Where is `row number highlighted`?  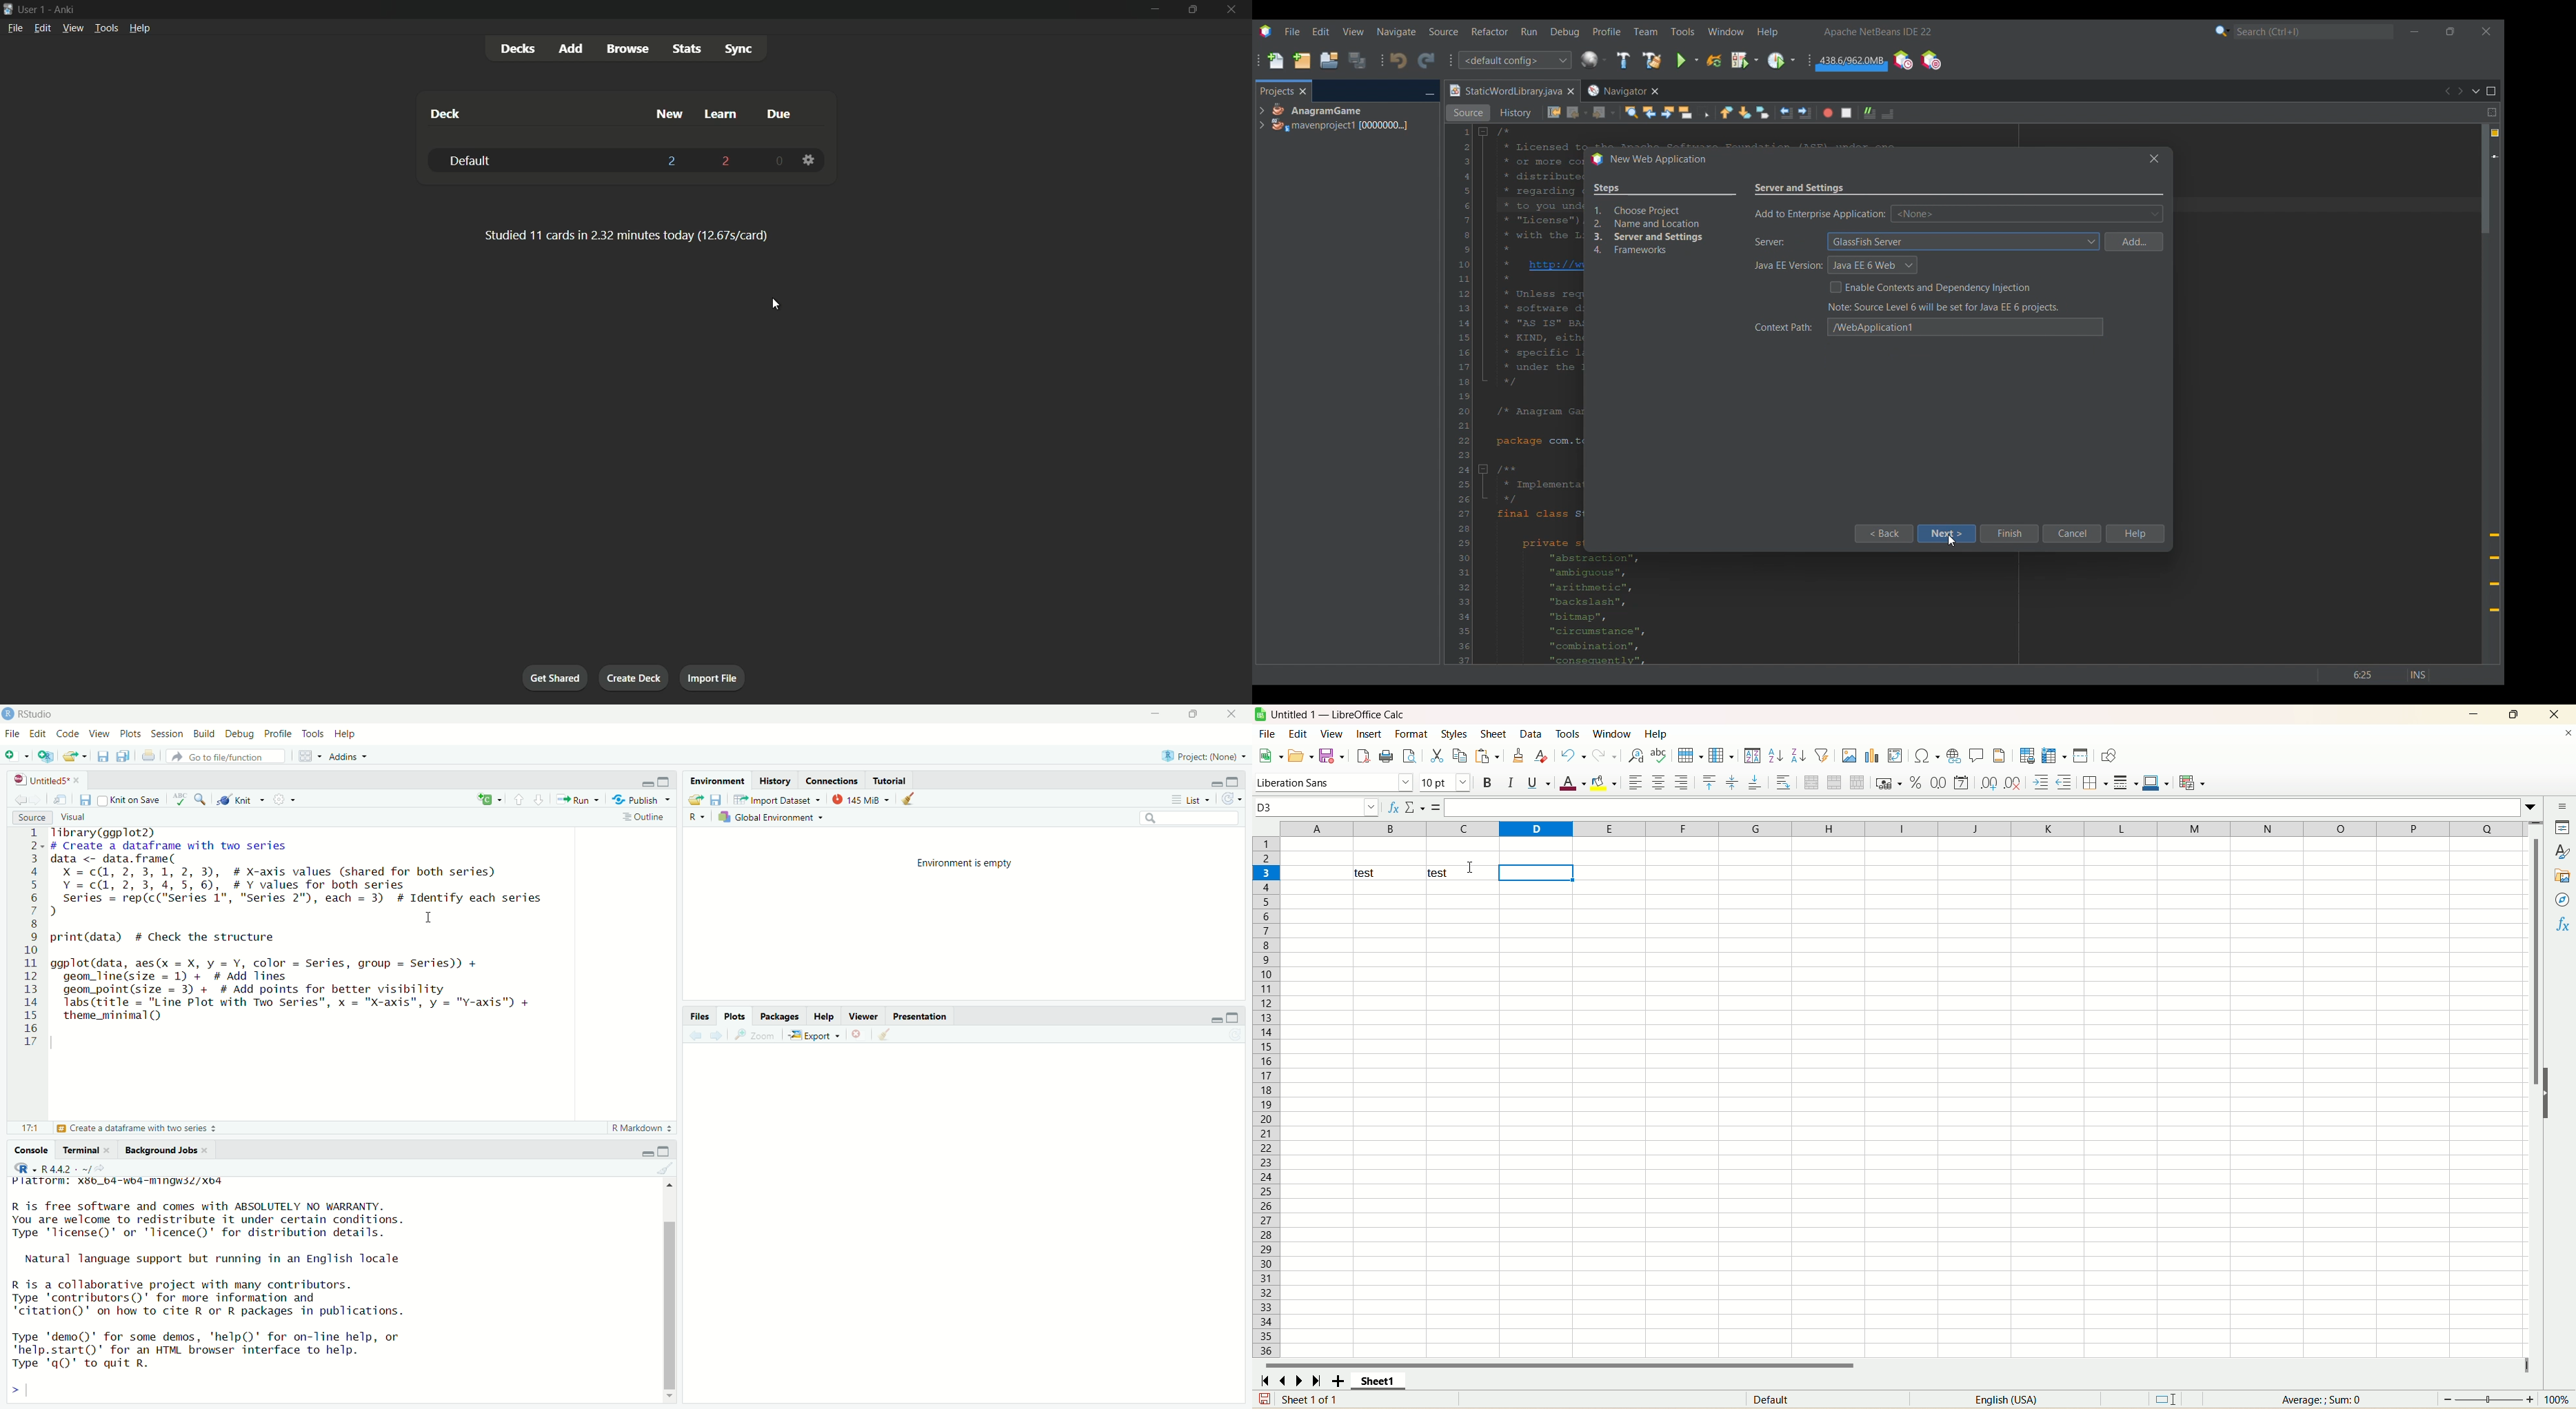
row number highlighted is located at coordinates (1266, 873).